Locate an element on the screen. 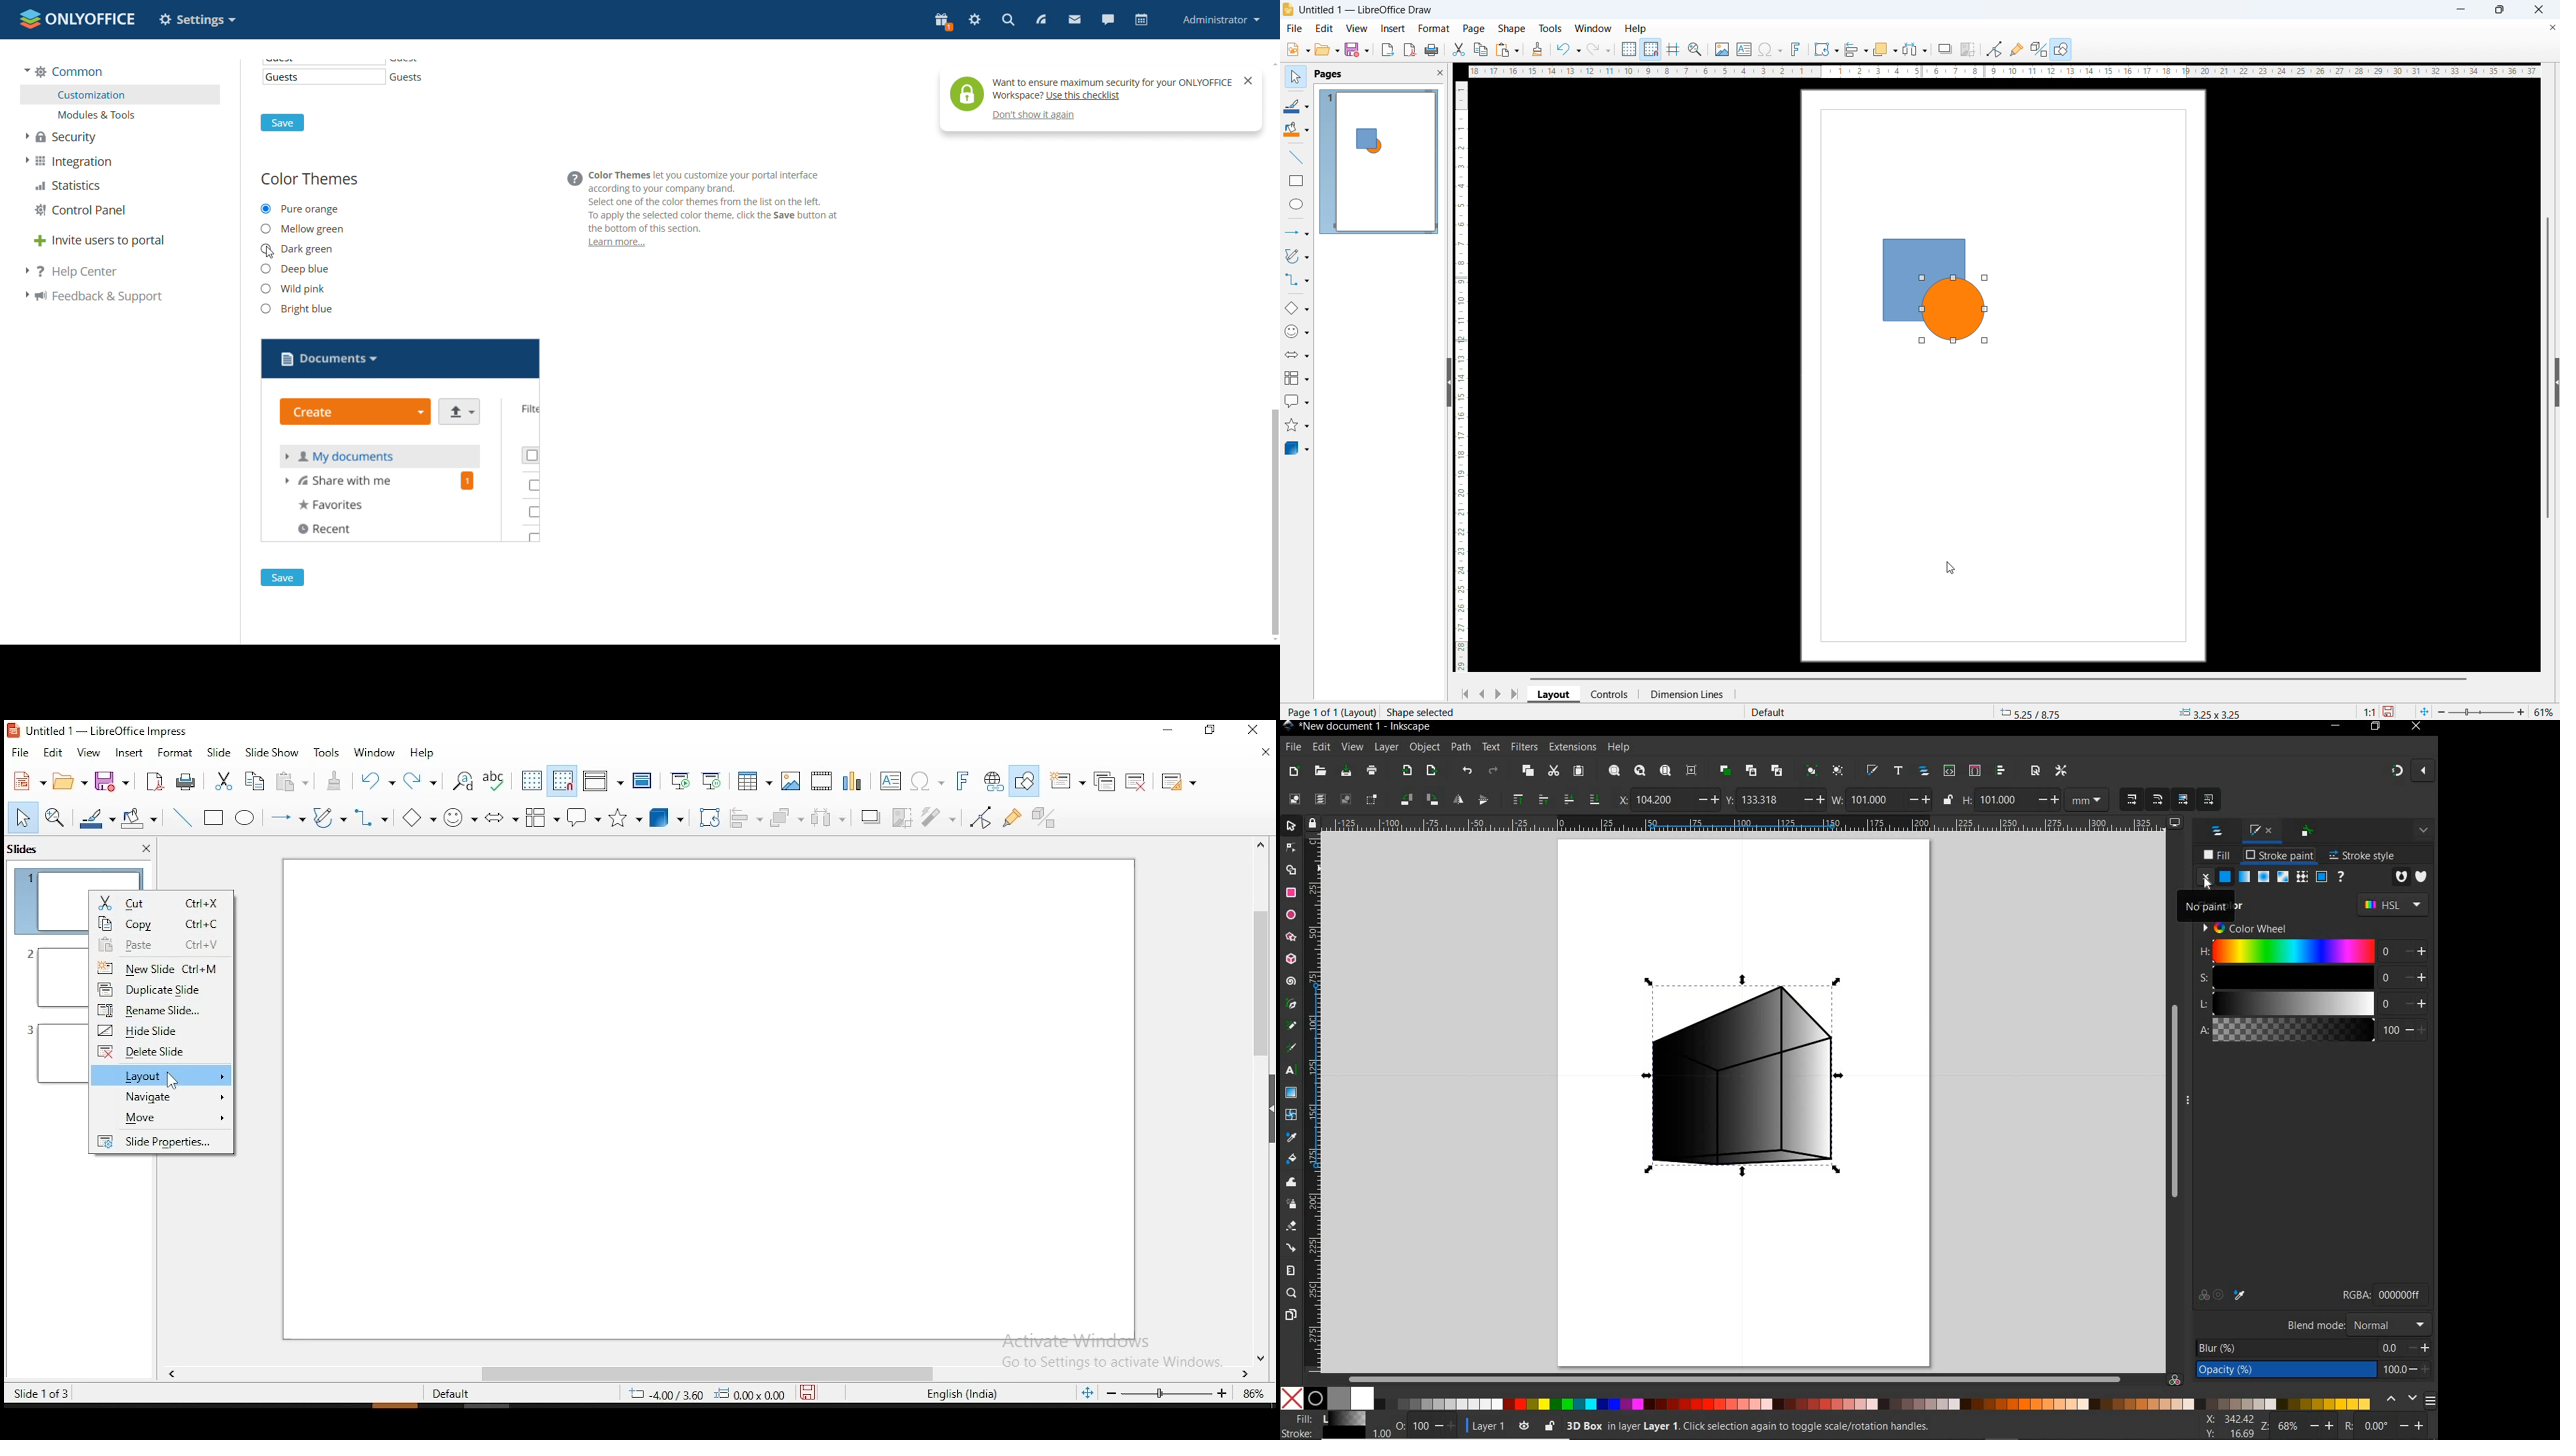 This screenshot has width=2576, height=1456. chat is located at coordinates (1107, 19).